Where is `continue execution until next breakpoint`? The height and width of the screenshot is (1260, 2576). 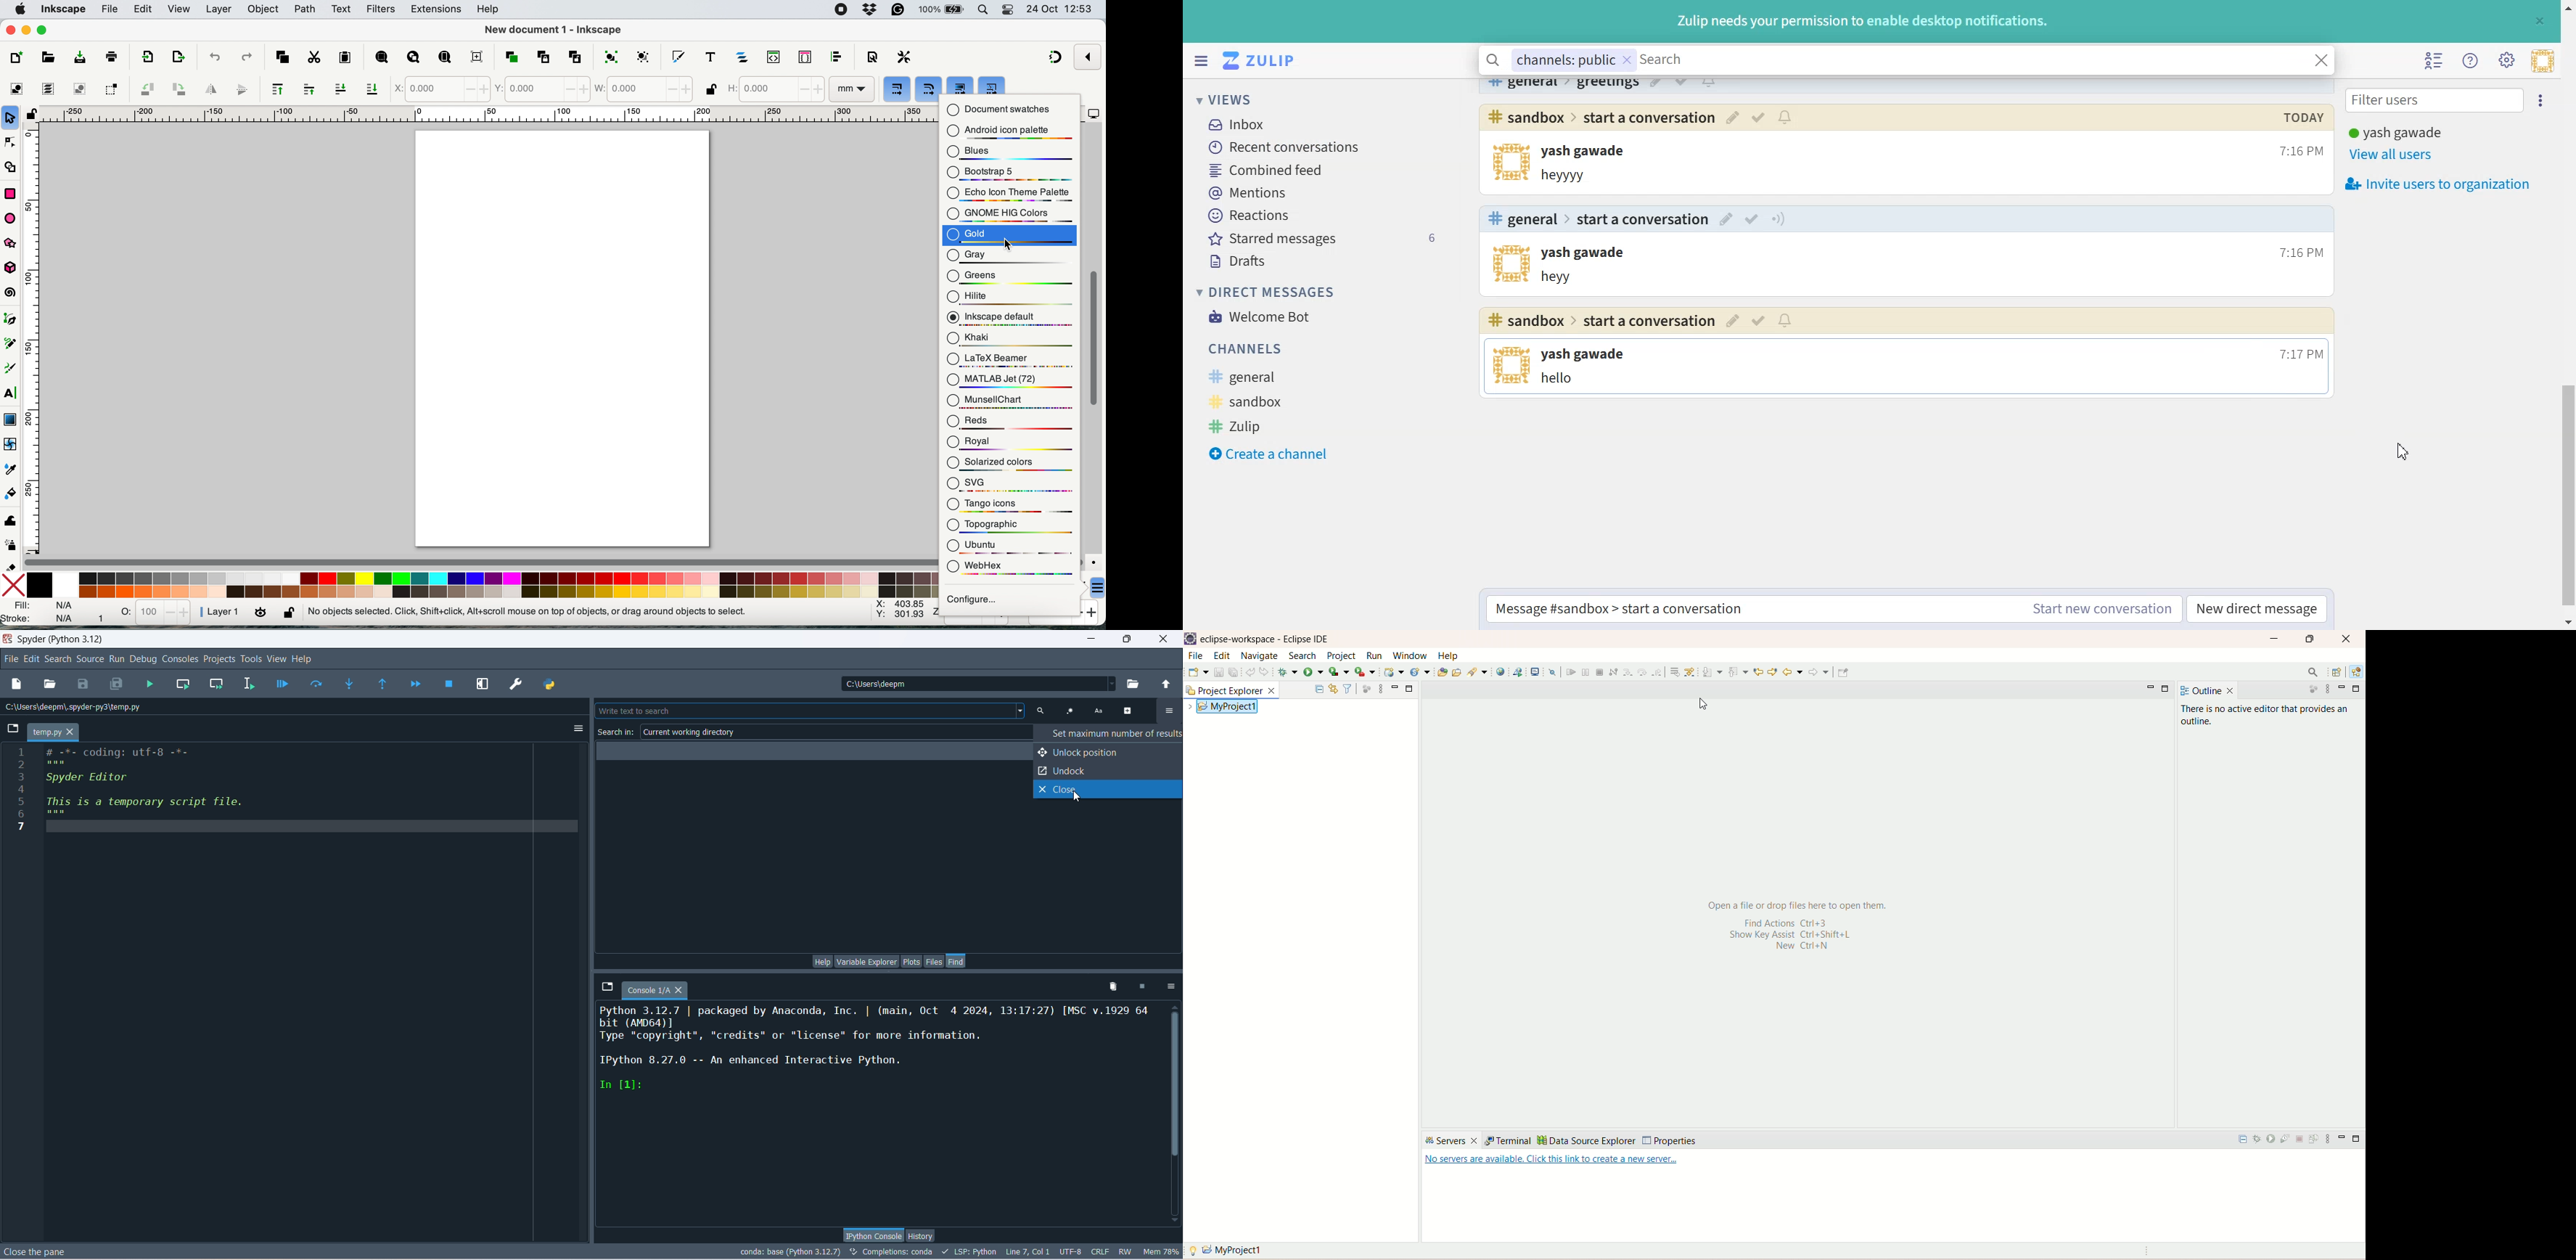 continue execution until next breakpoint is located at coordinates (414, 684).